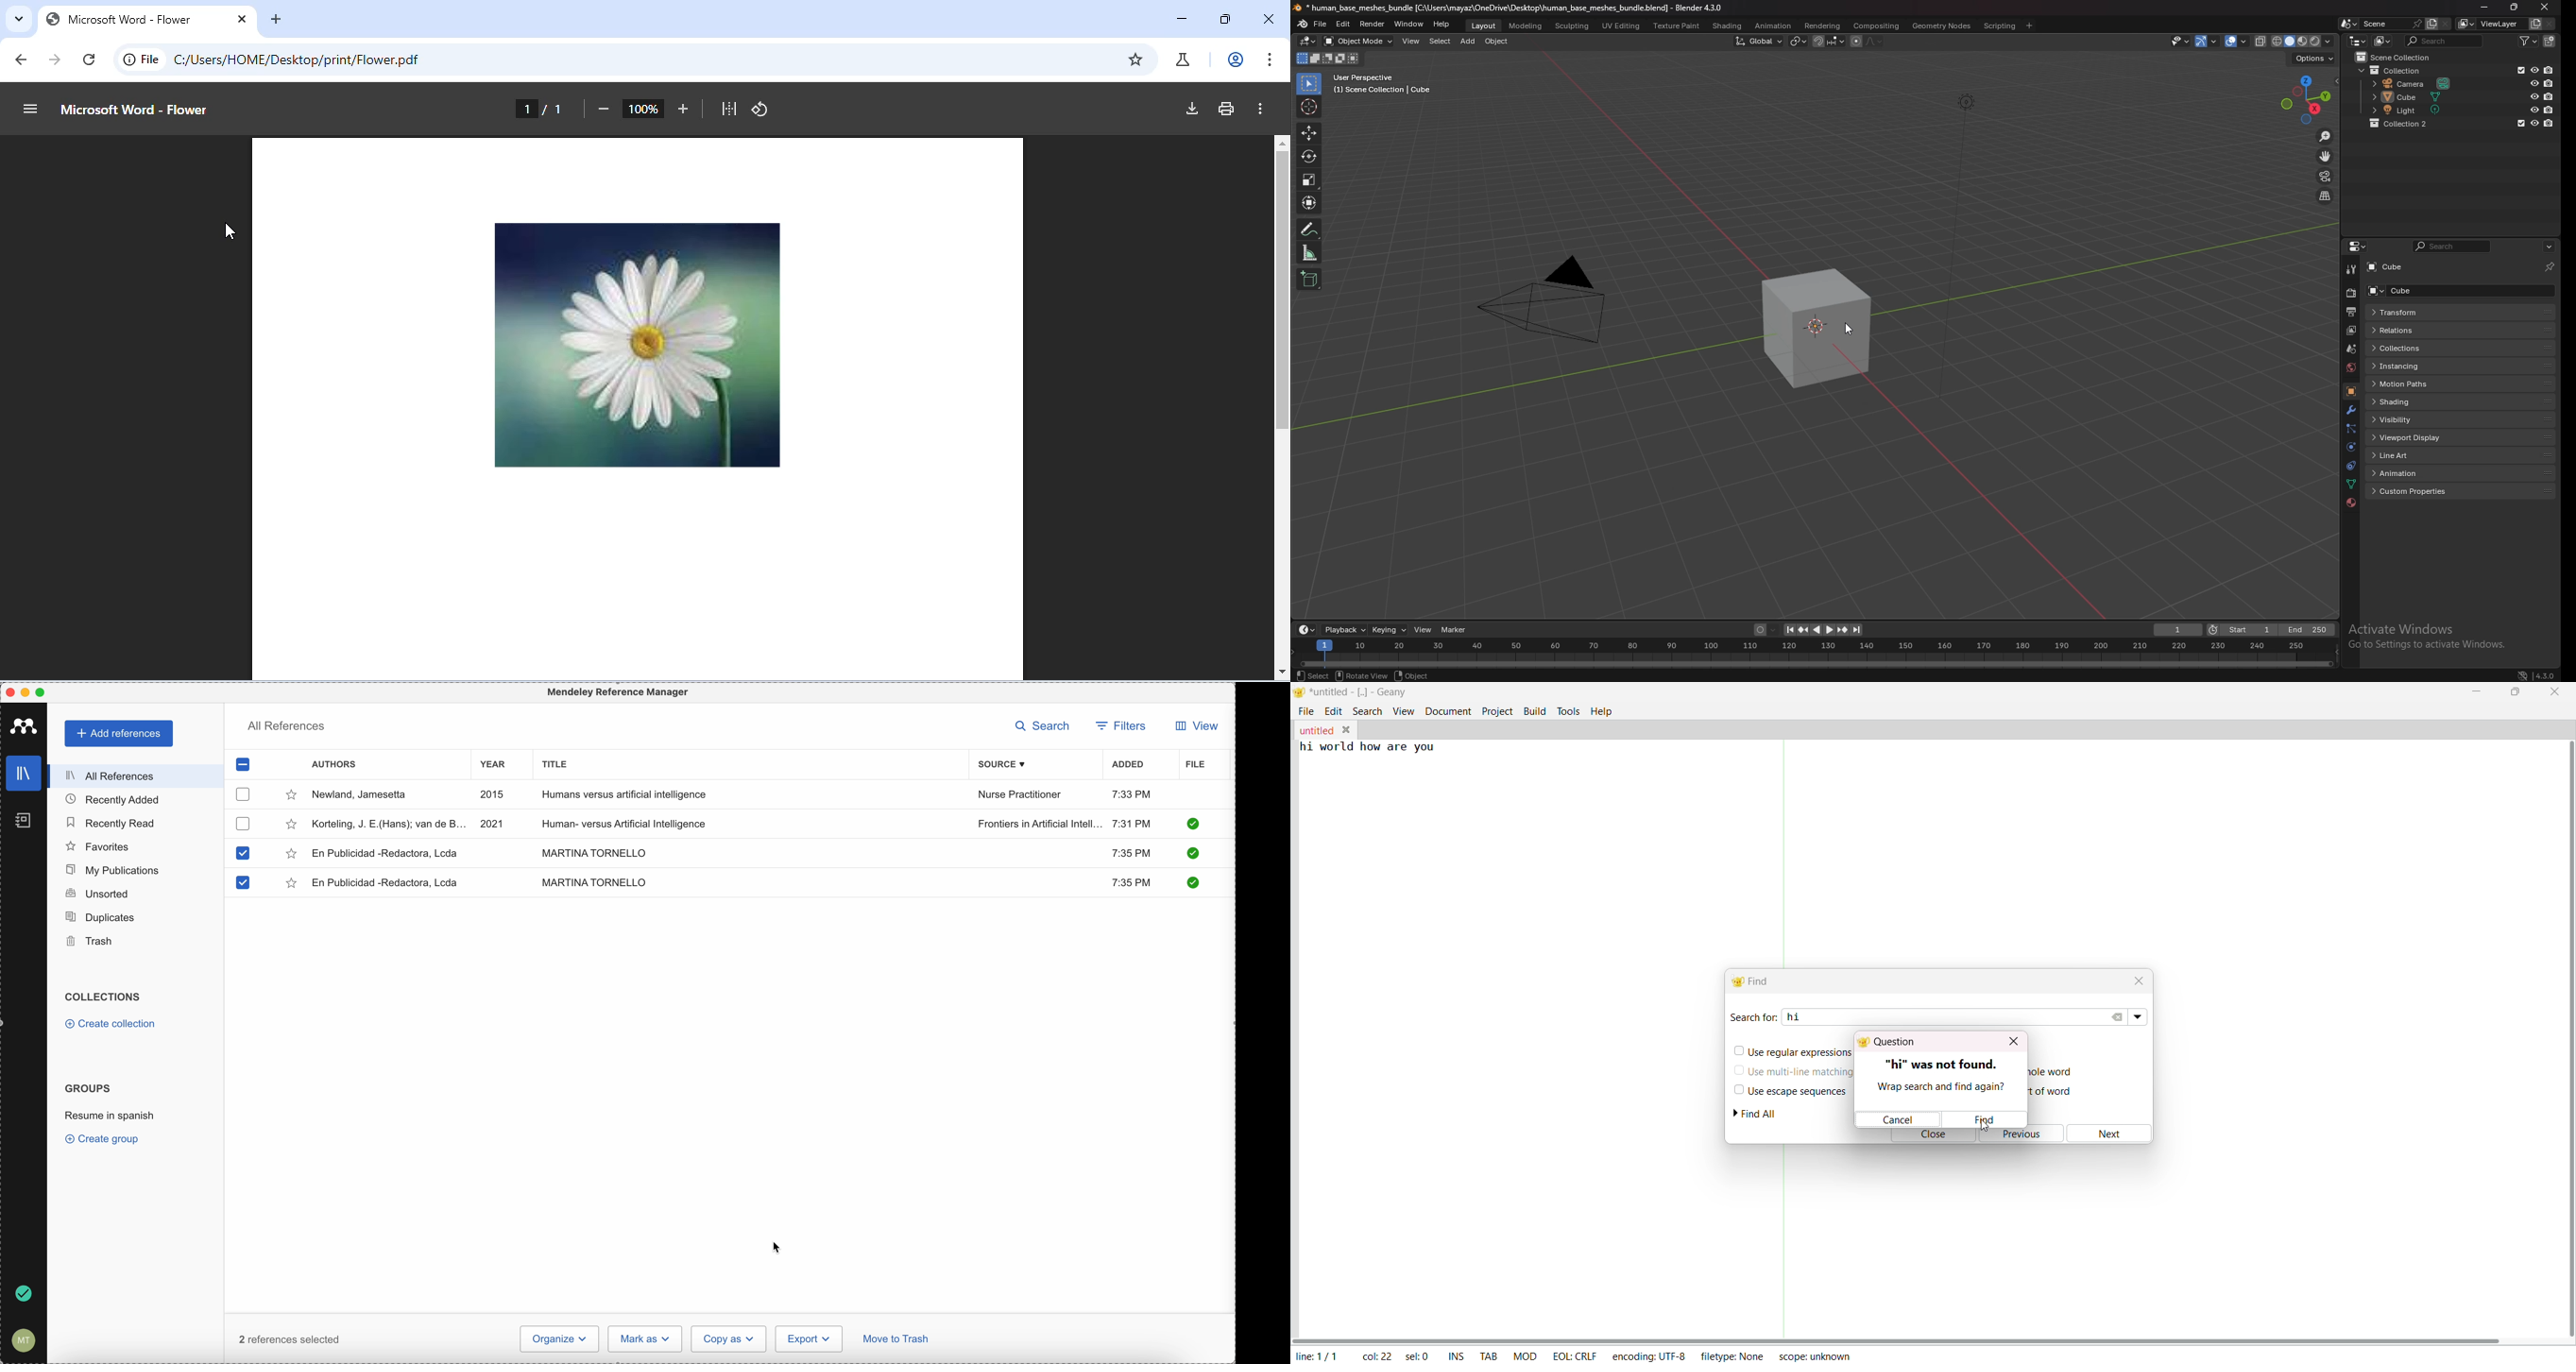 The width and height of the screenshot is (2576, 1372). Describe the element at coordinates (1310, 156) in the screenshot. I see `rotate` at that location.